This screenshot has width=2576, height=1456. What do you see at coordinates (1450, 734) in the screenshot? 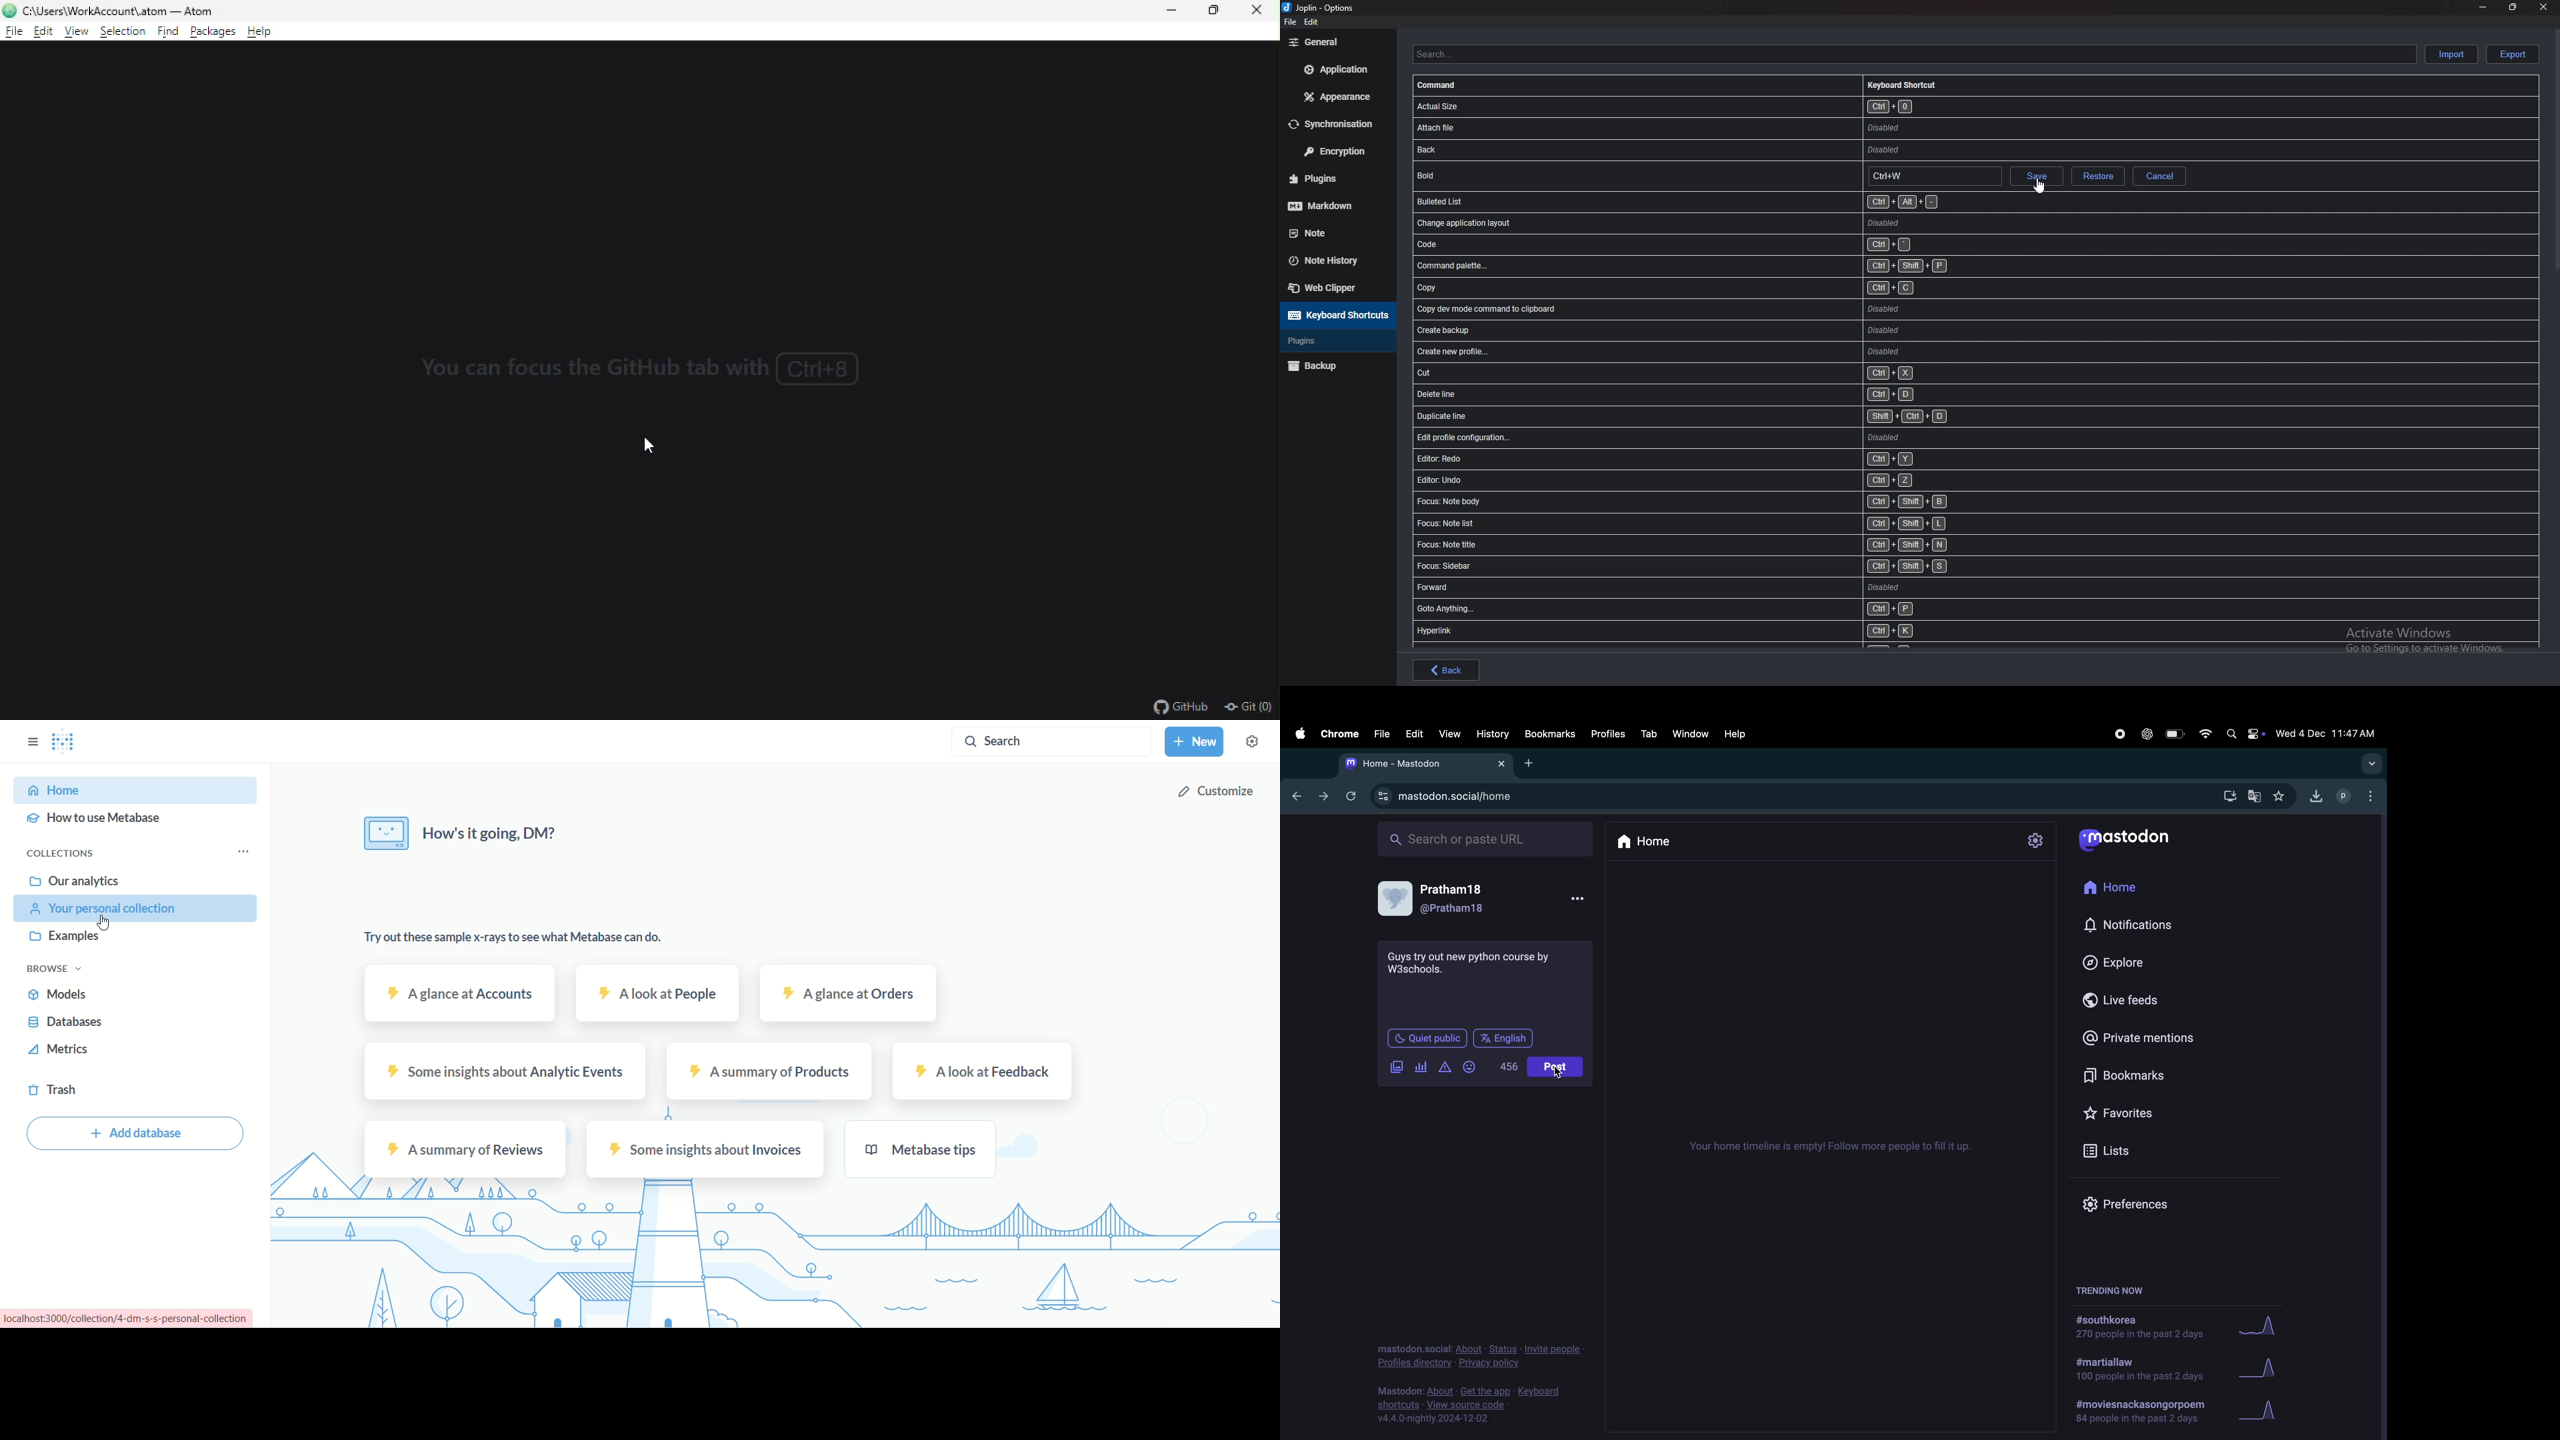
I see `View` at bounding box center [1450, 734].